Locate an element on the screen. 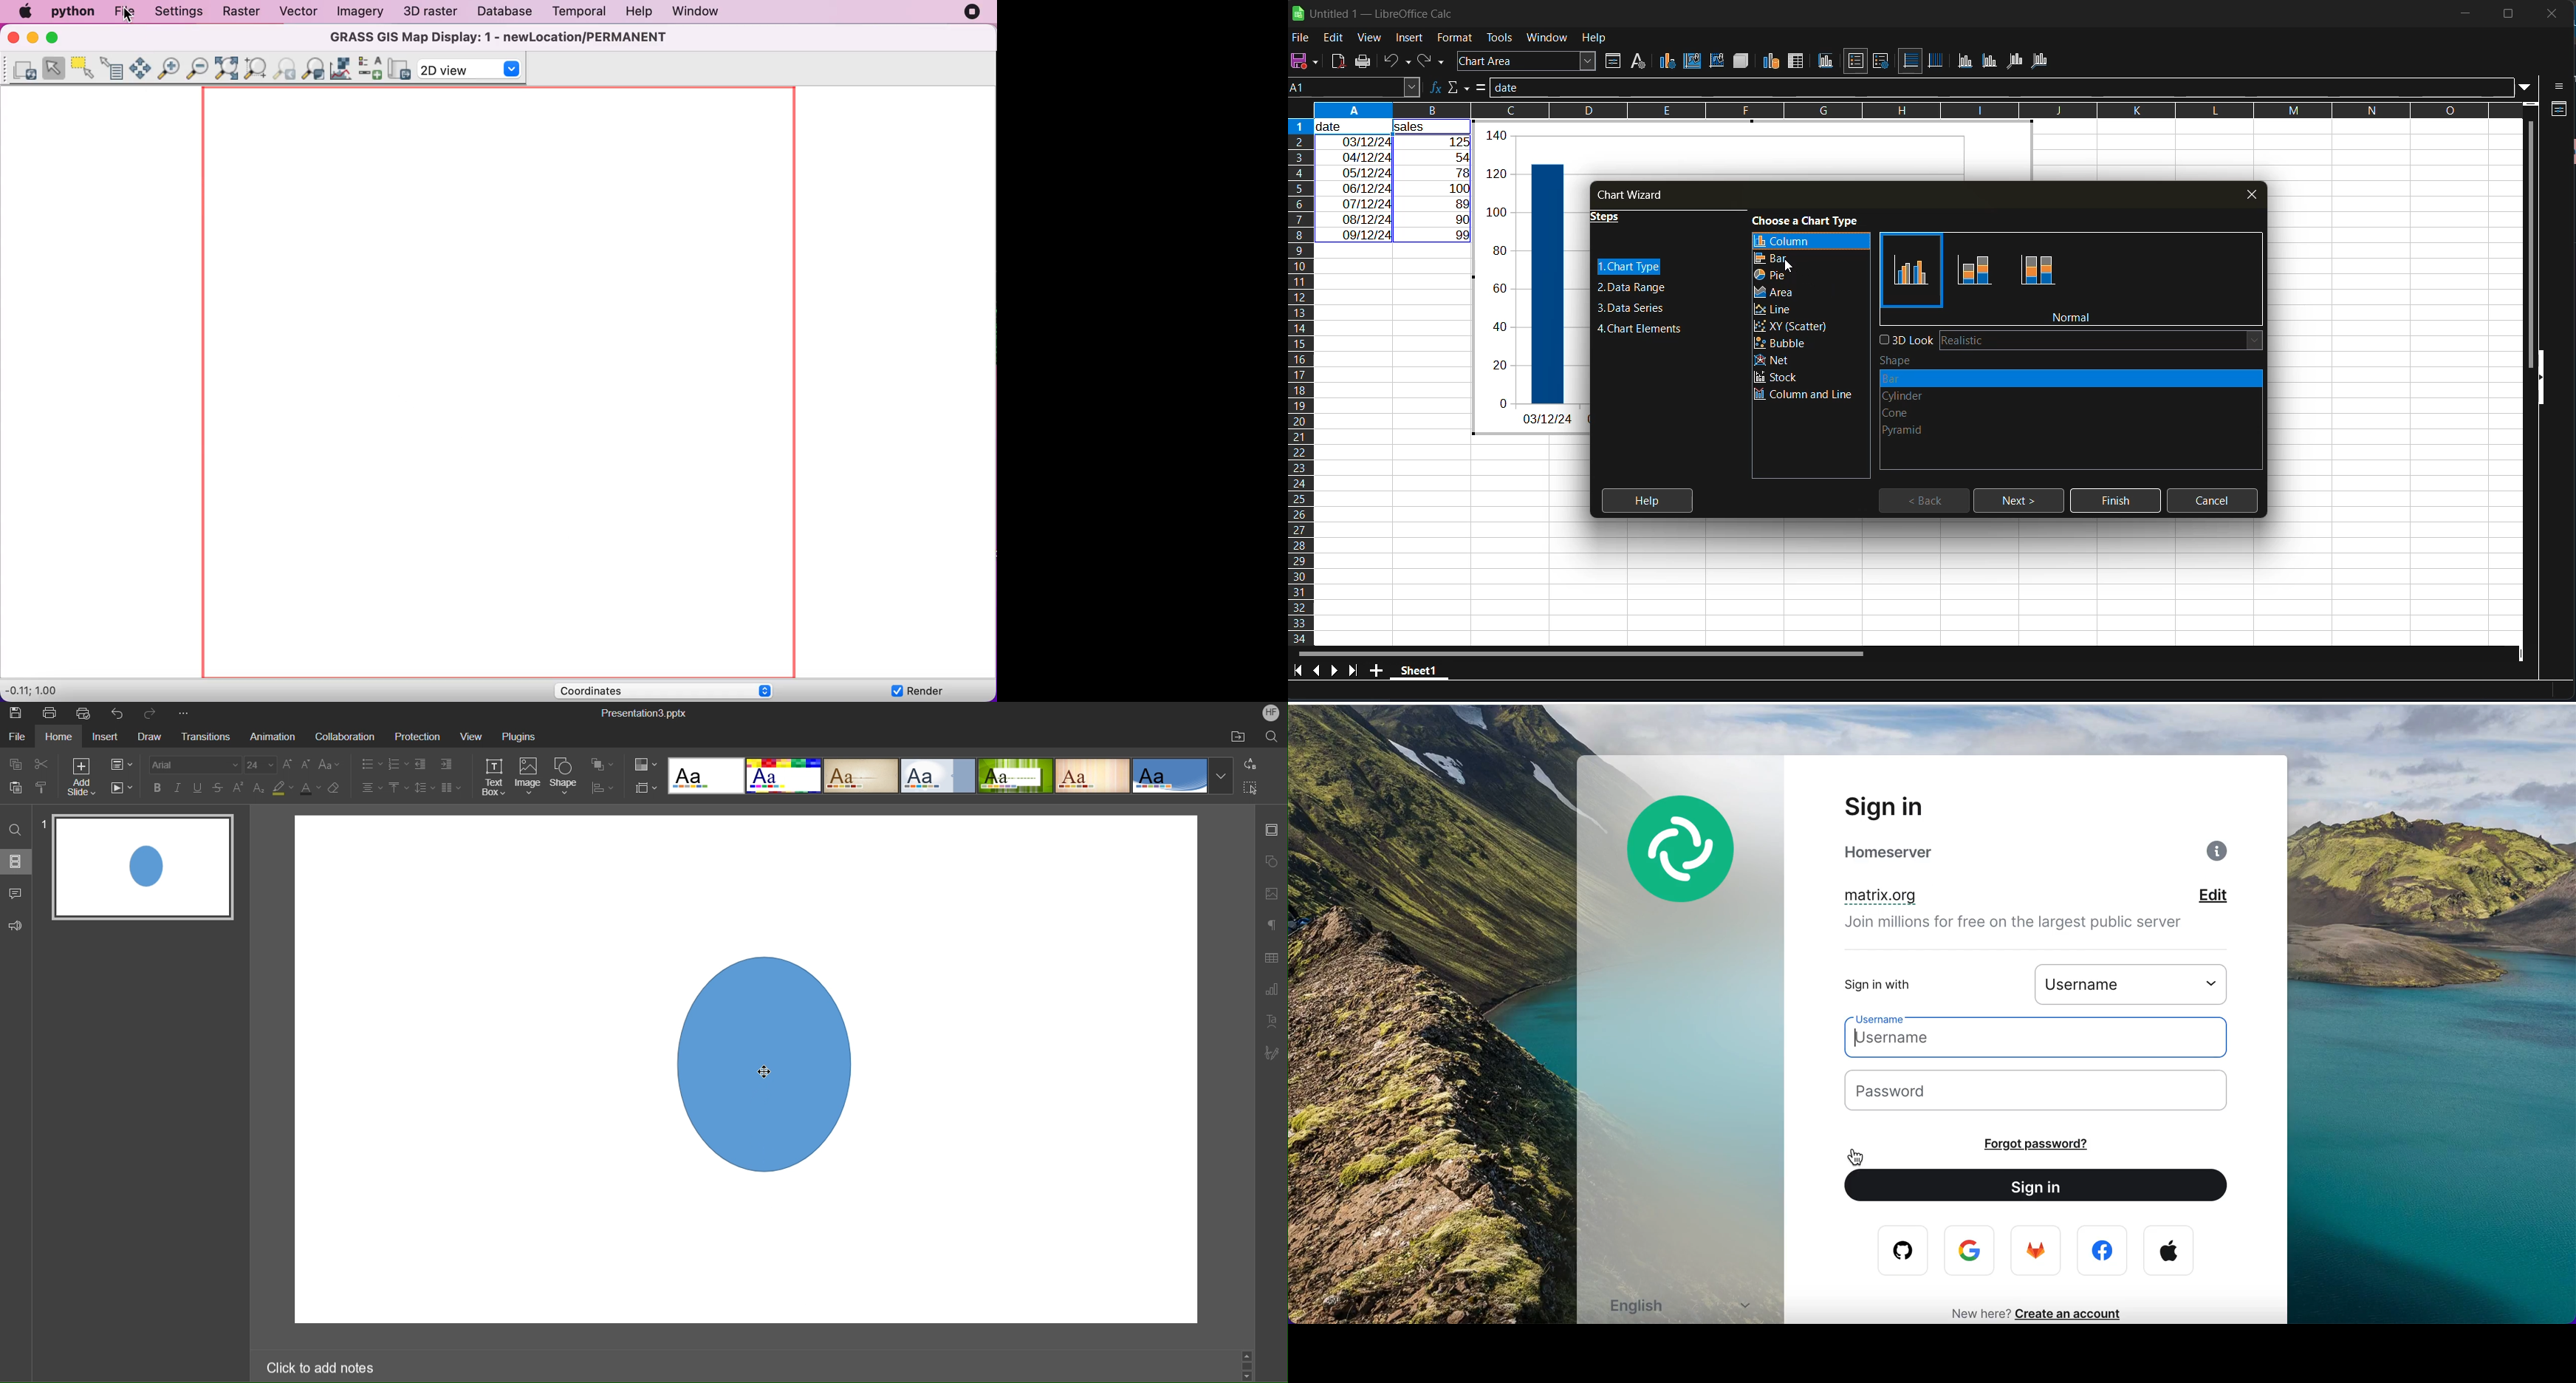 Image resolution: width=2576 pixels, height=1400 pixels. rows is located at coordinates (1906, 110).